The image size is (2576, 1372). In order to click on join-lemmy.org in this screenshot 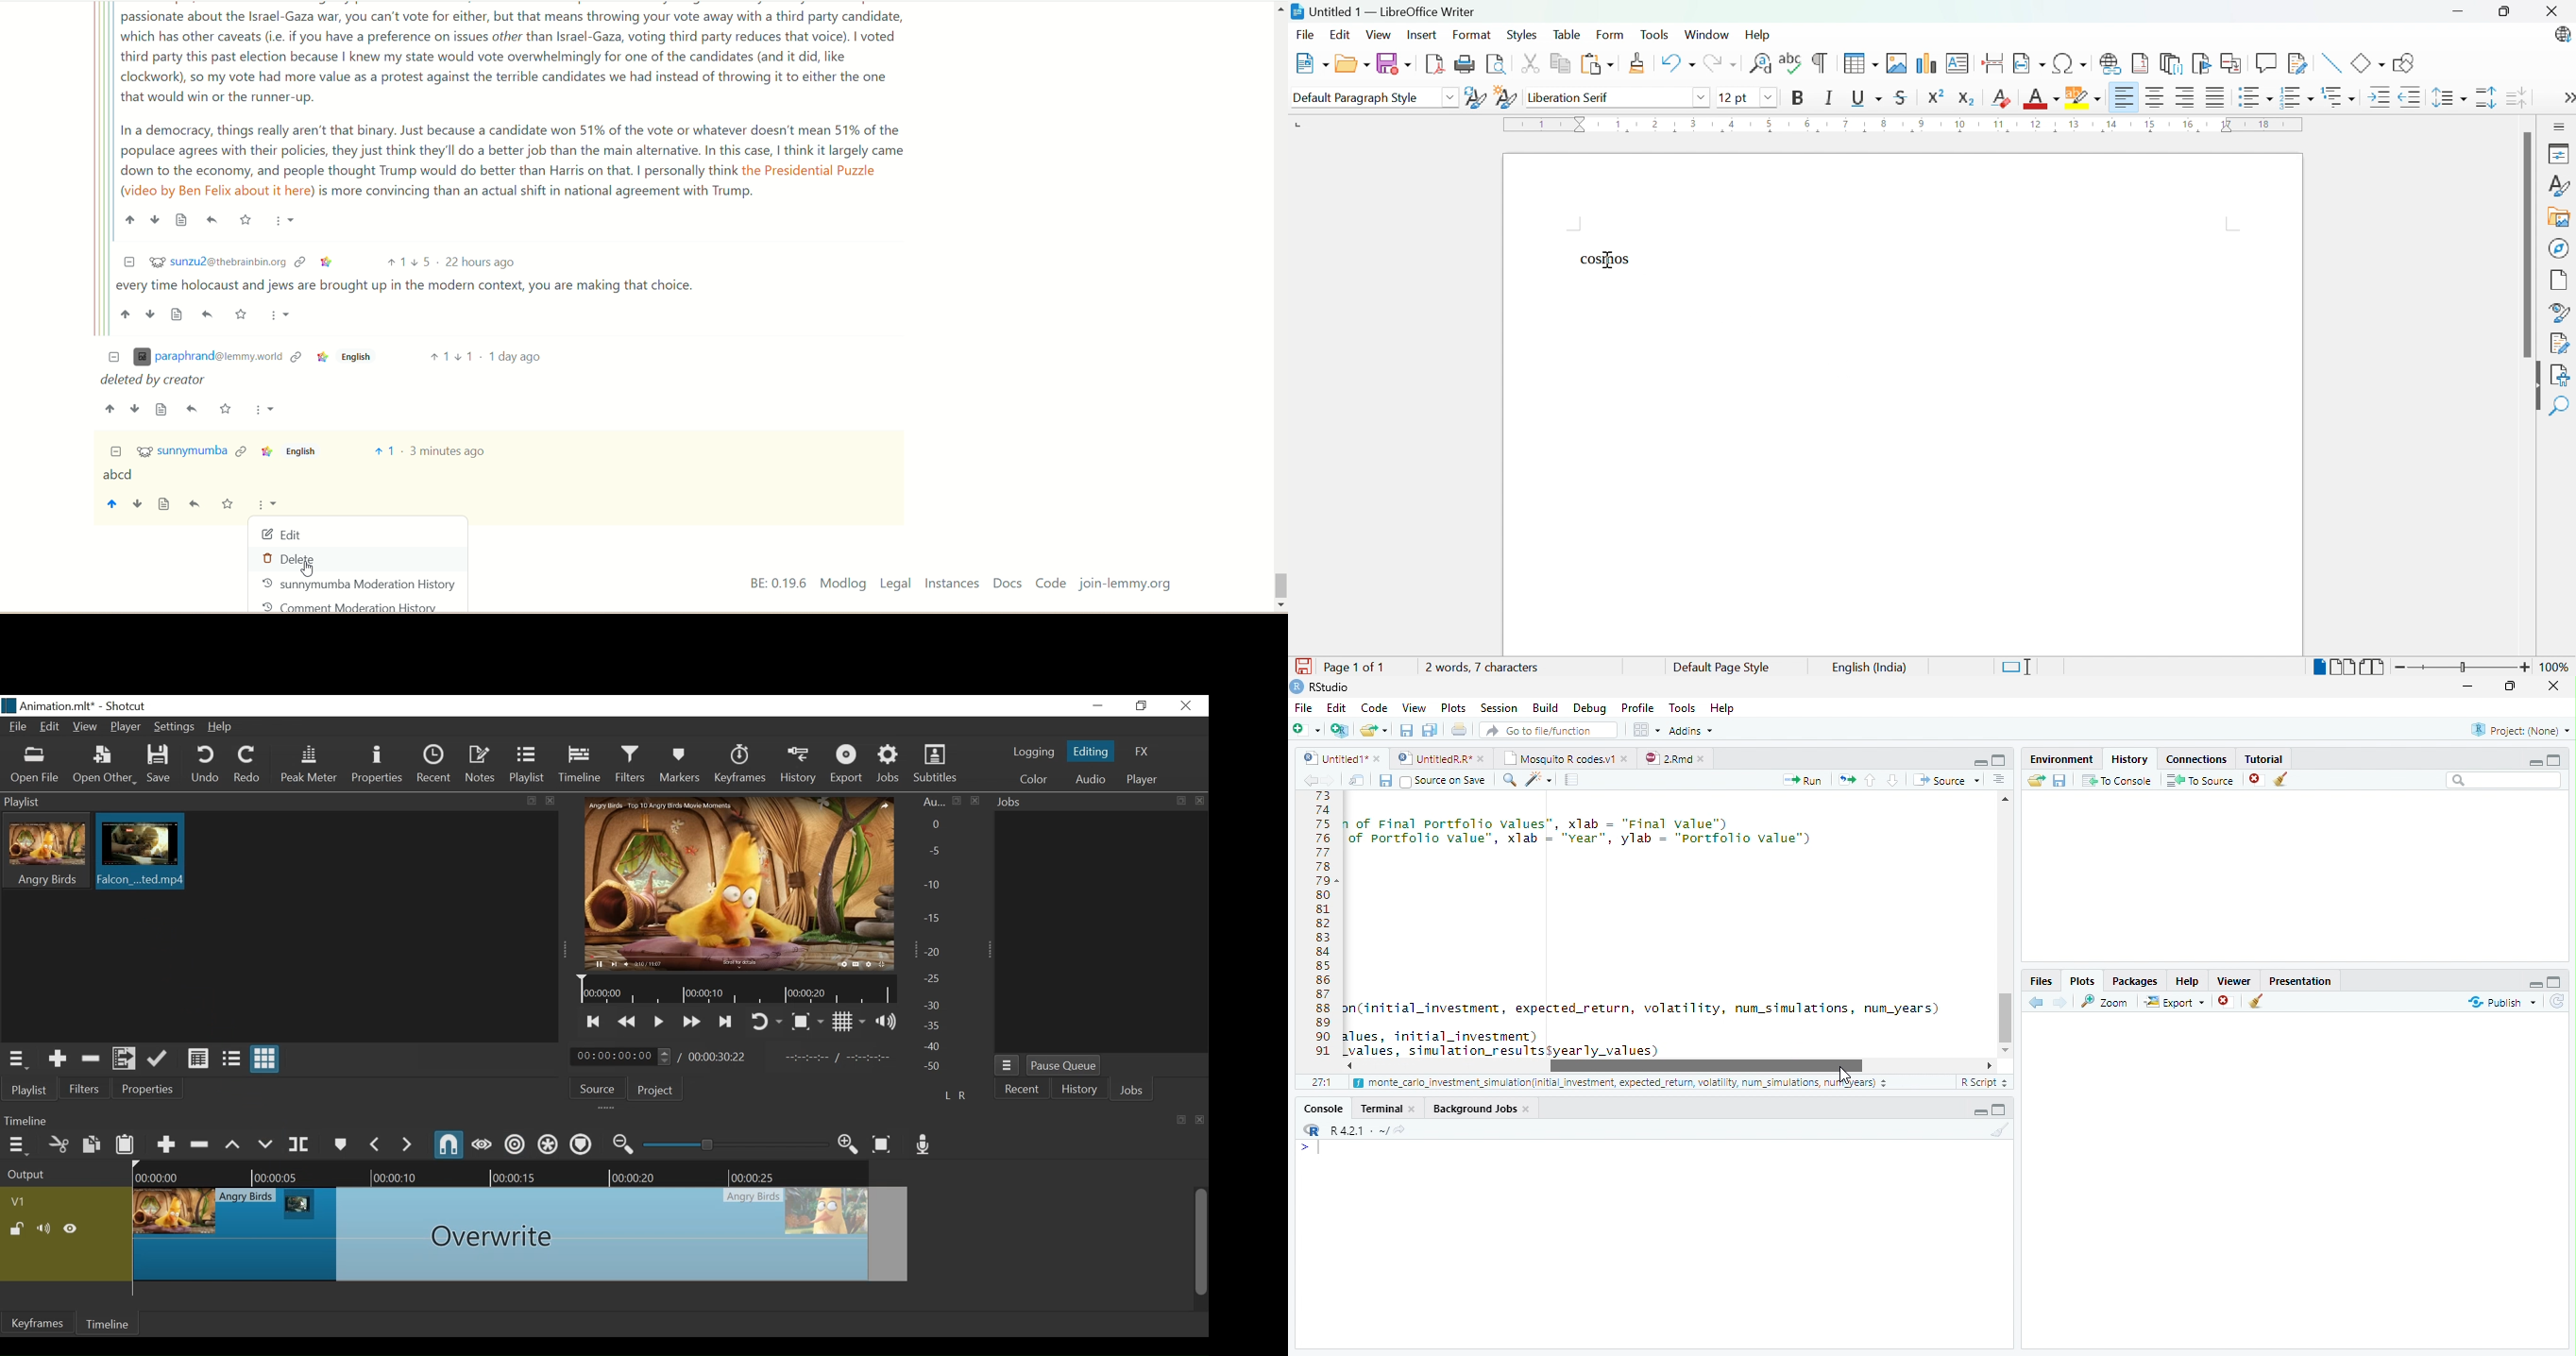, I will do `click(1125, 585)`.